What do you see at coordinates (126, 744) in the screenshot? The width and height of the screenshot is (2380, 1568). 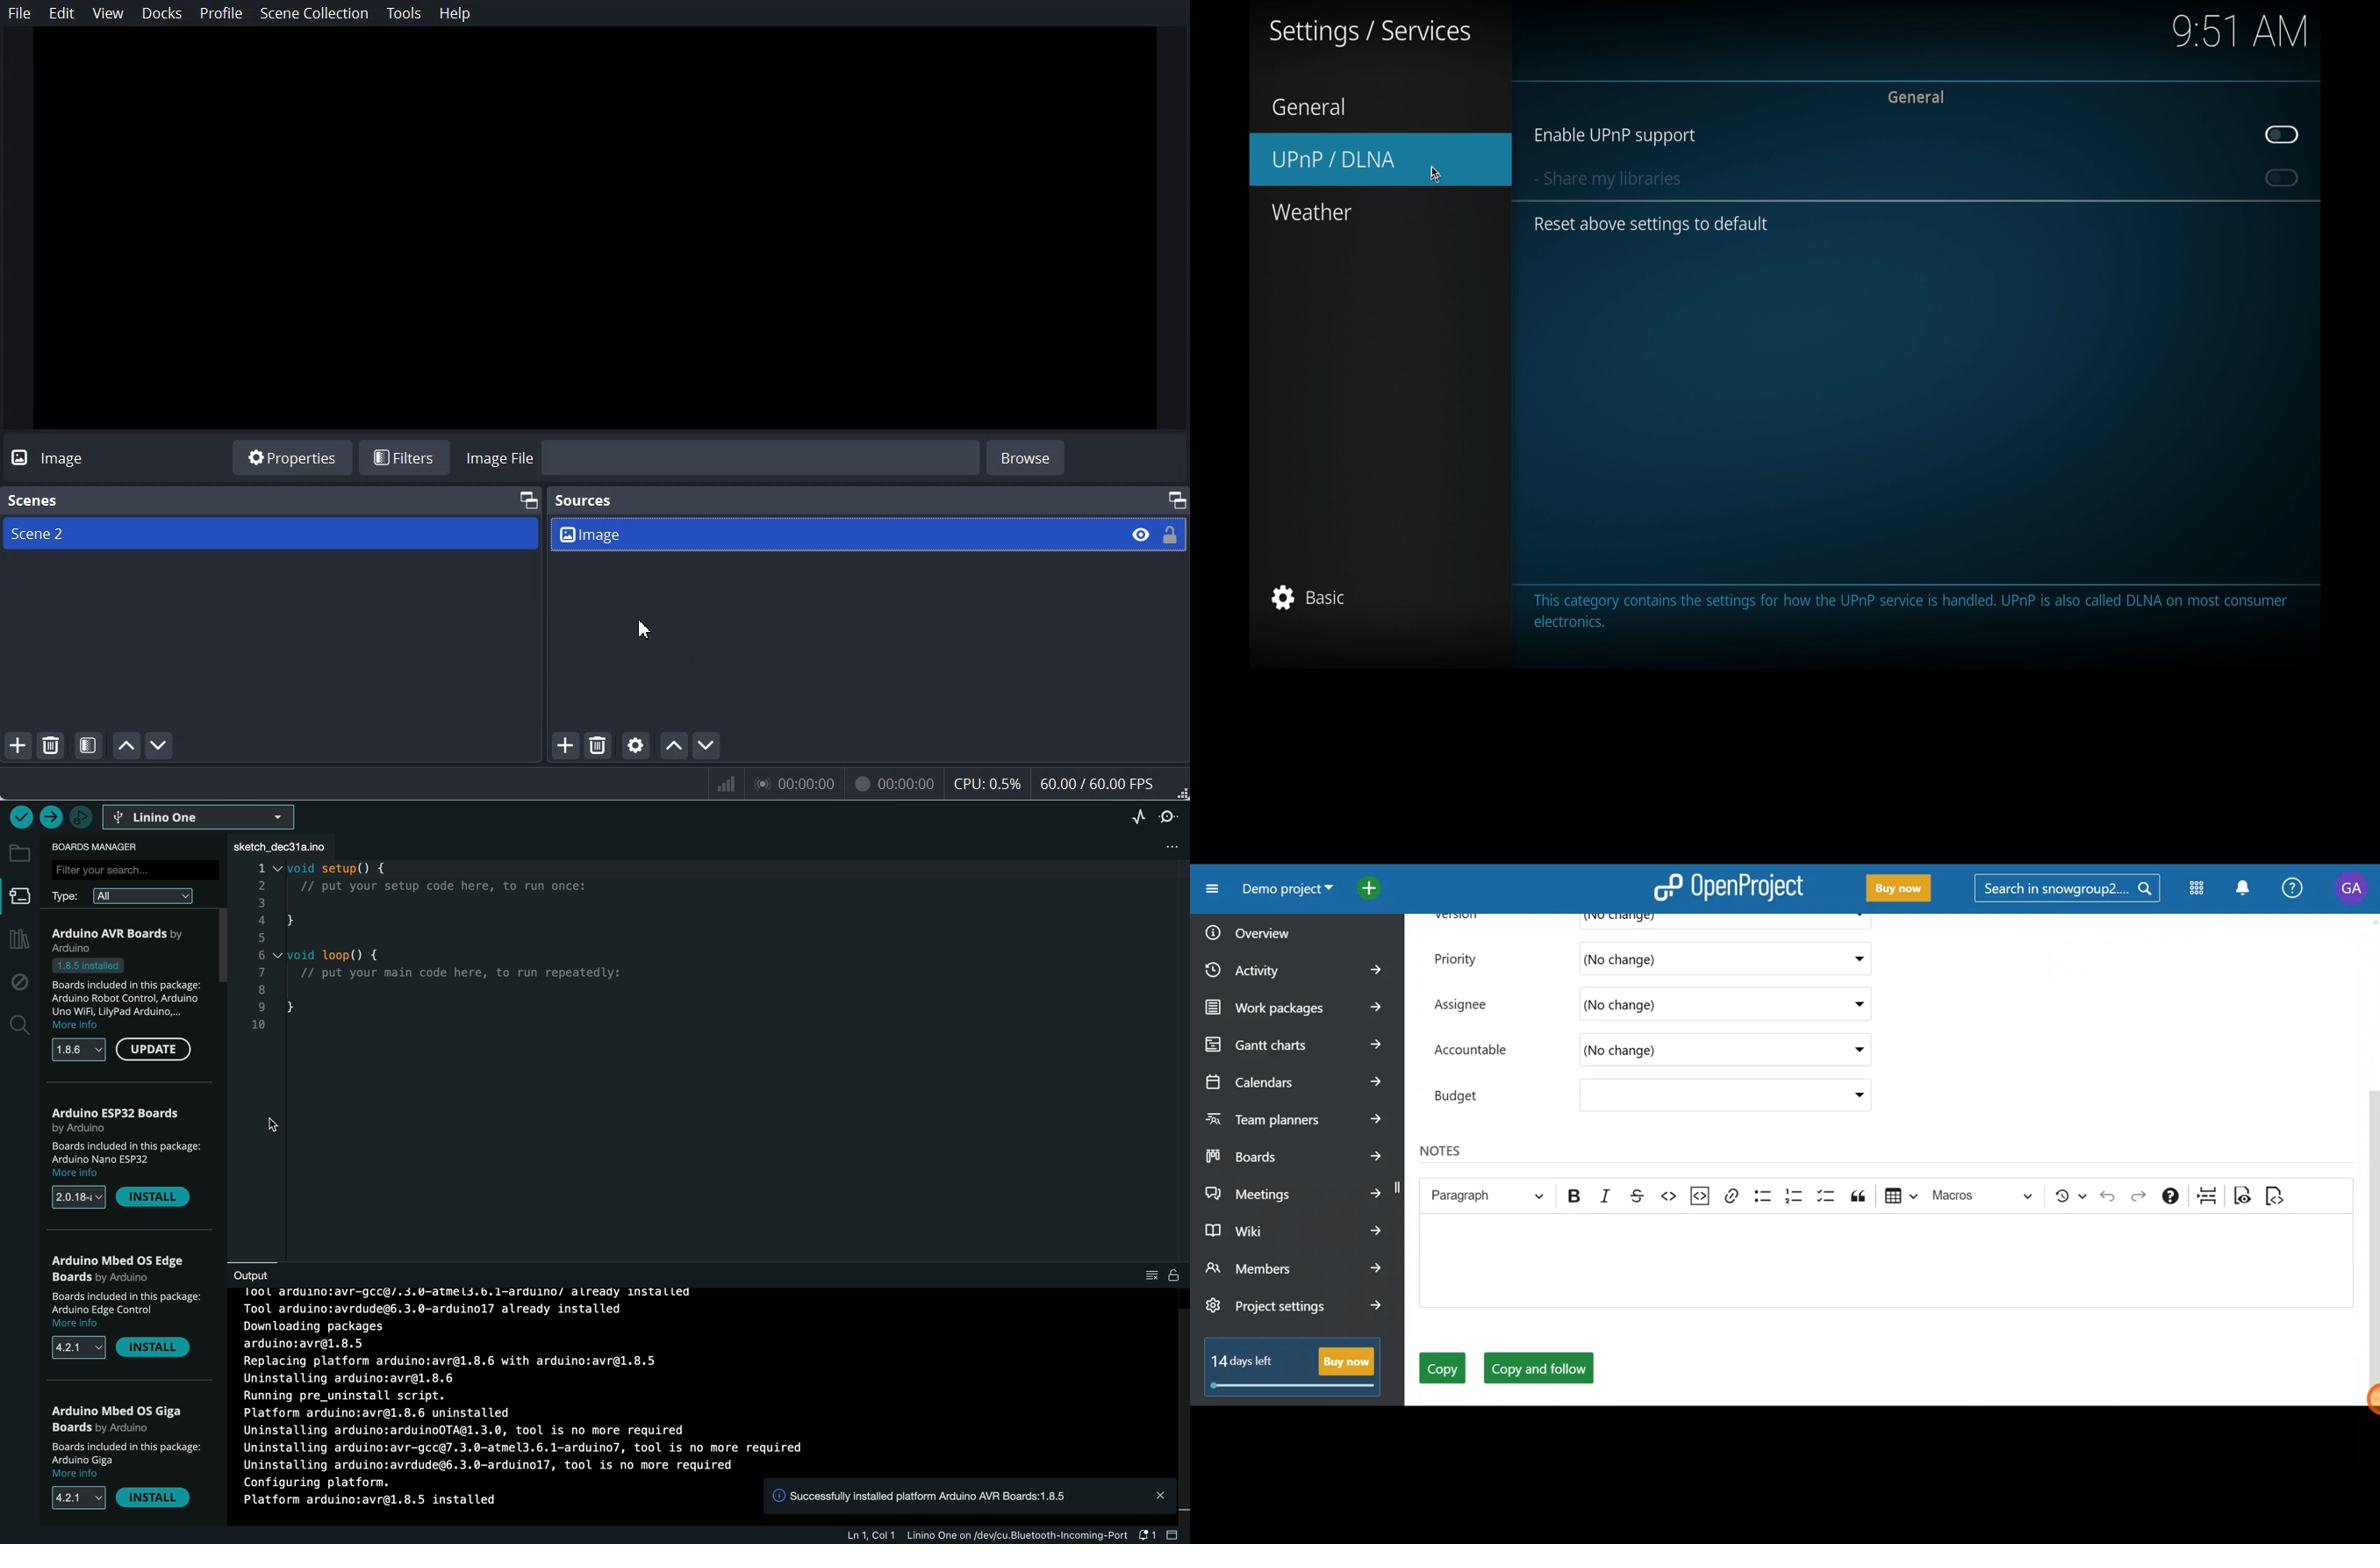 I see `Move scene up` at bounding box center [126, 744].